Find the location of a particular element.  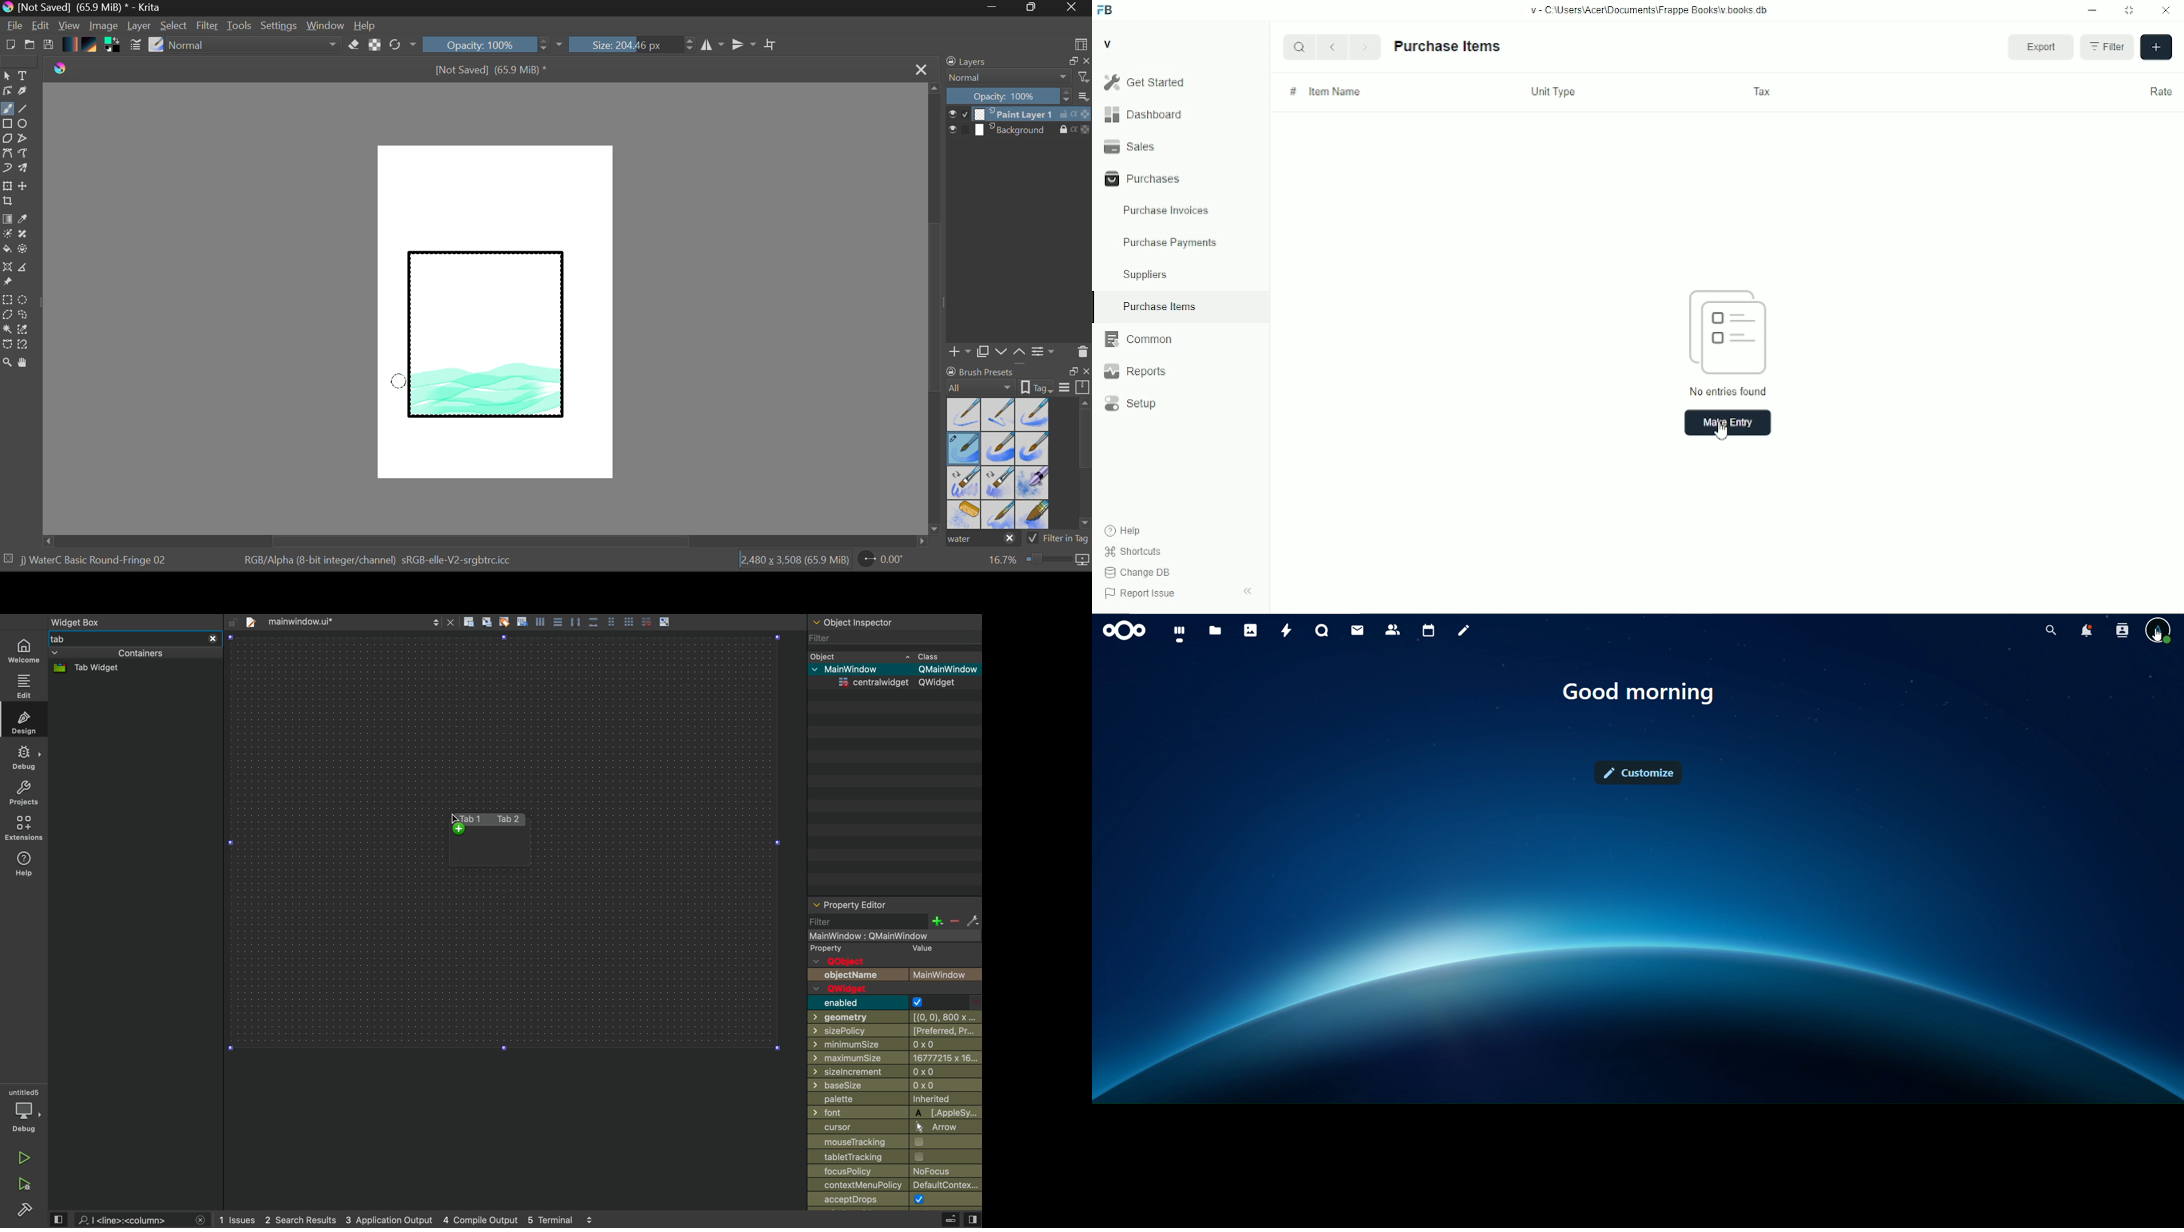

Toggle between form and full width is located at coordinates (2130, 11).